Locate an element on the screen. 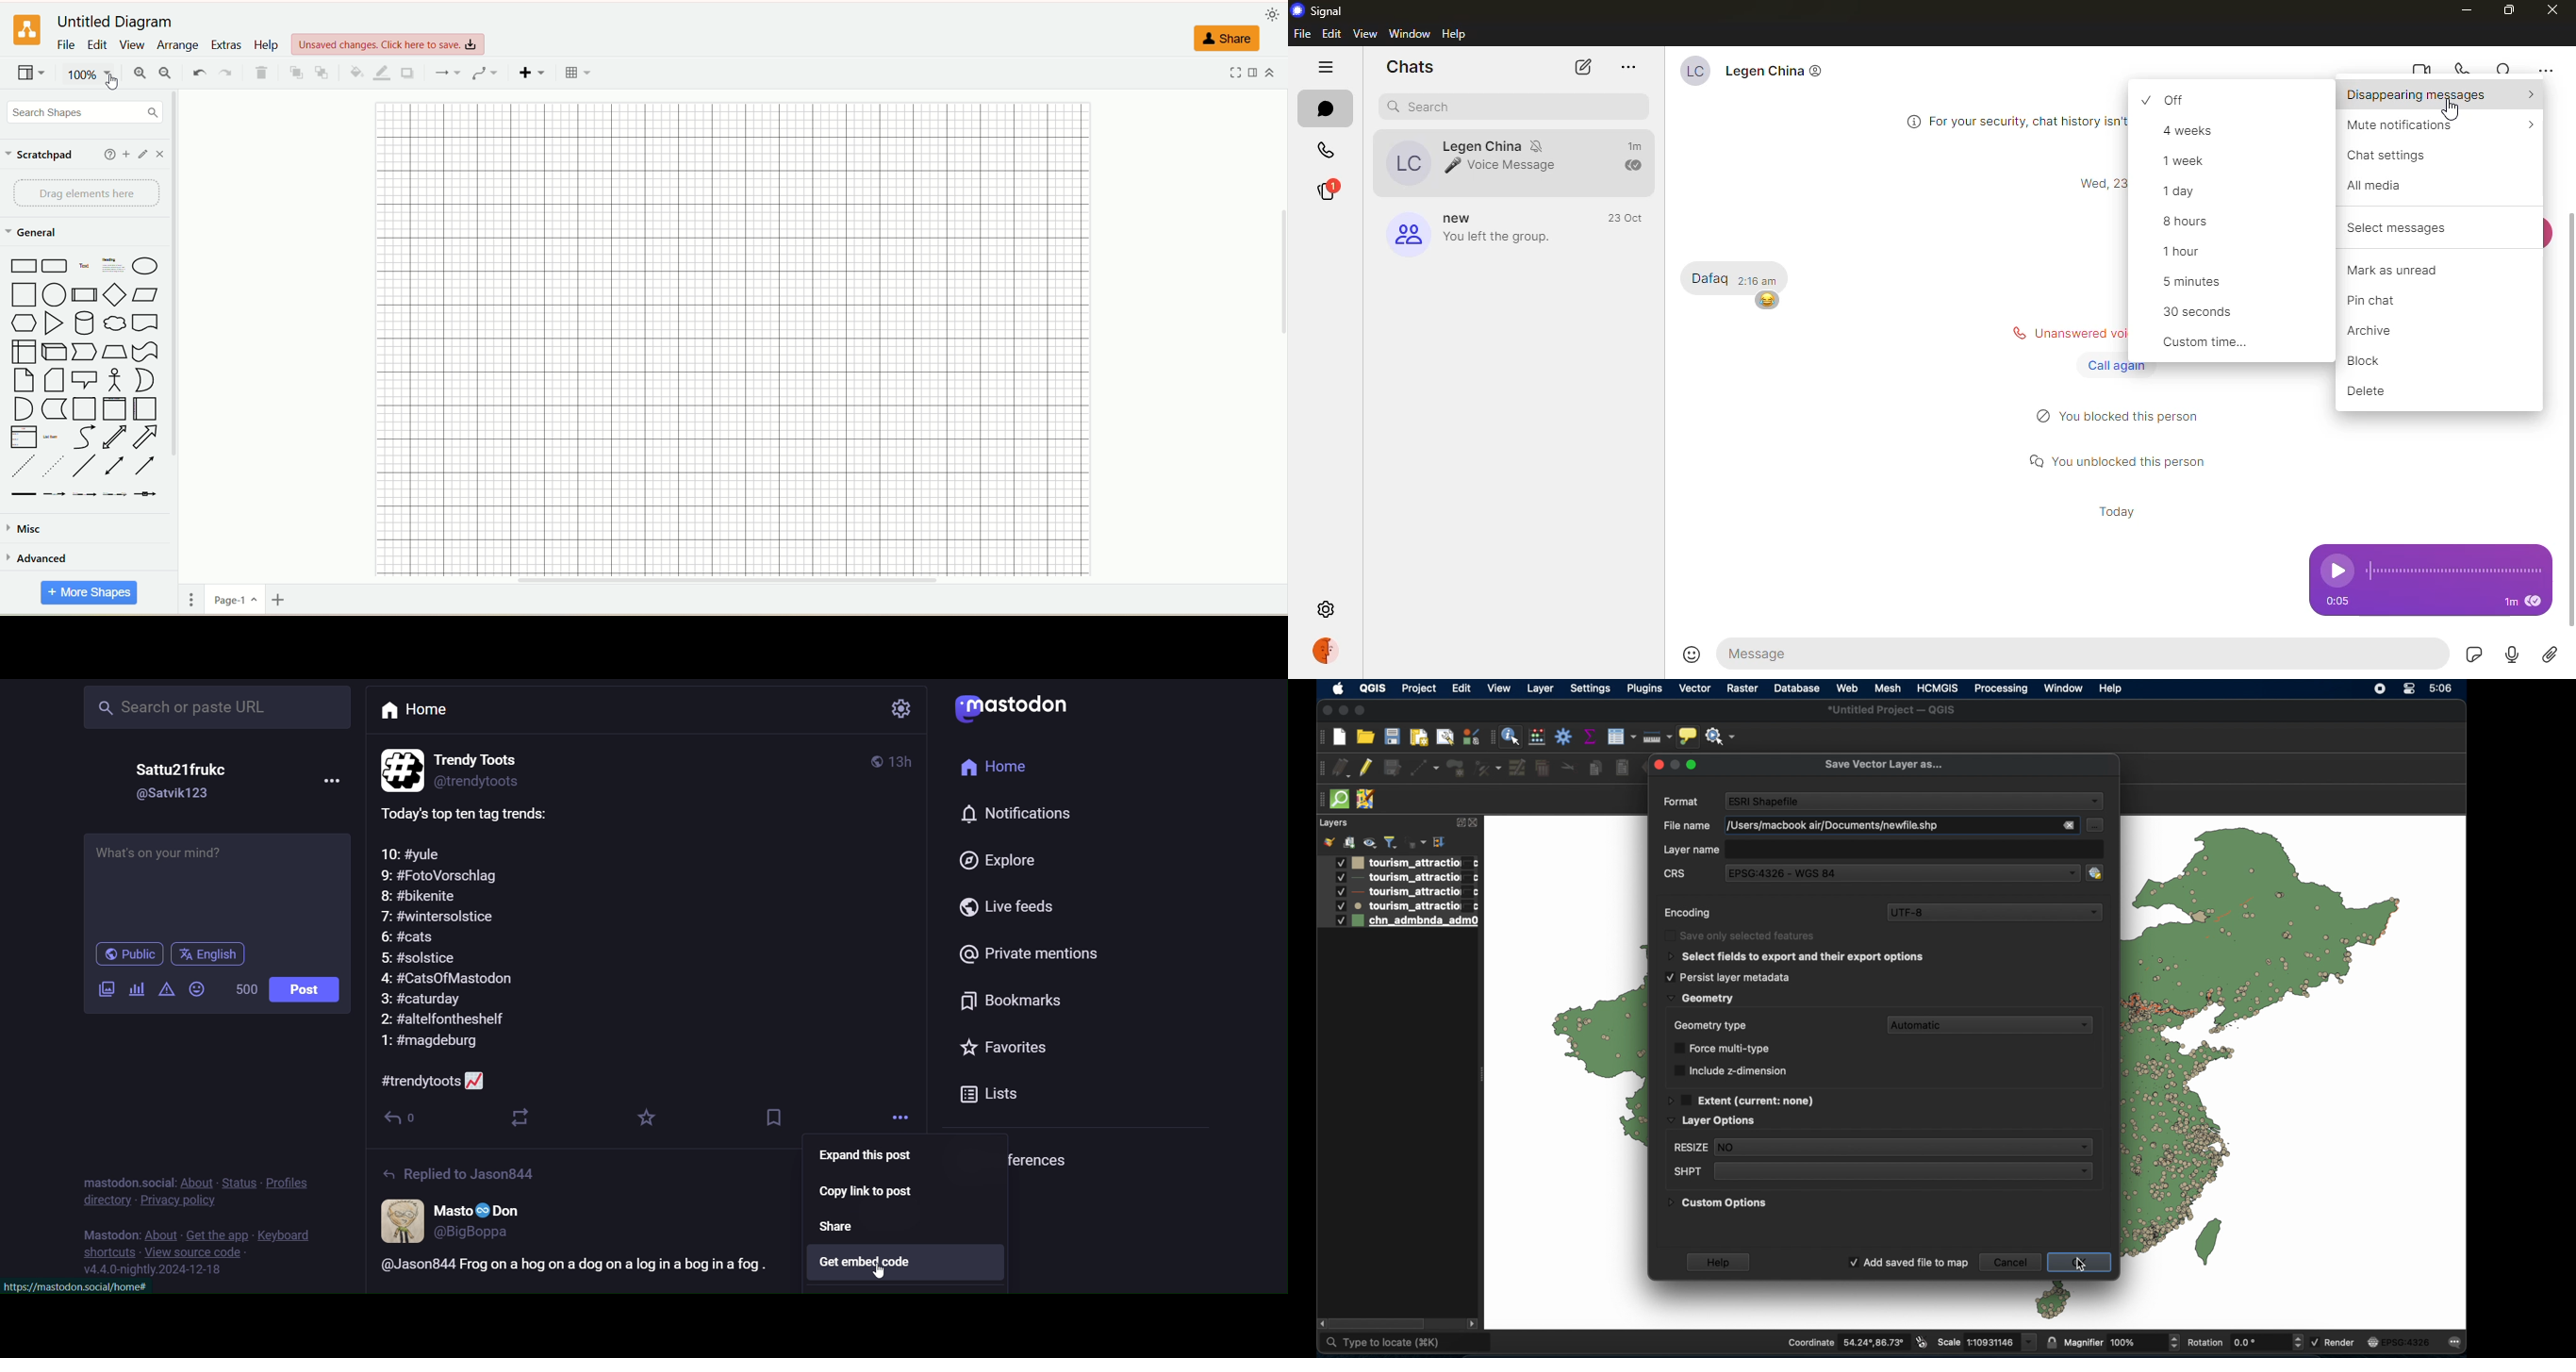  post content is located at coordinates (470, 947).